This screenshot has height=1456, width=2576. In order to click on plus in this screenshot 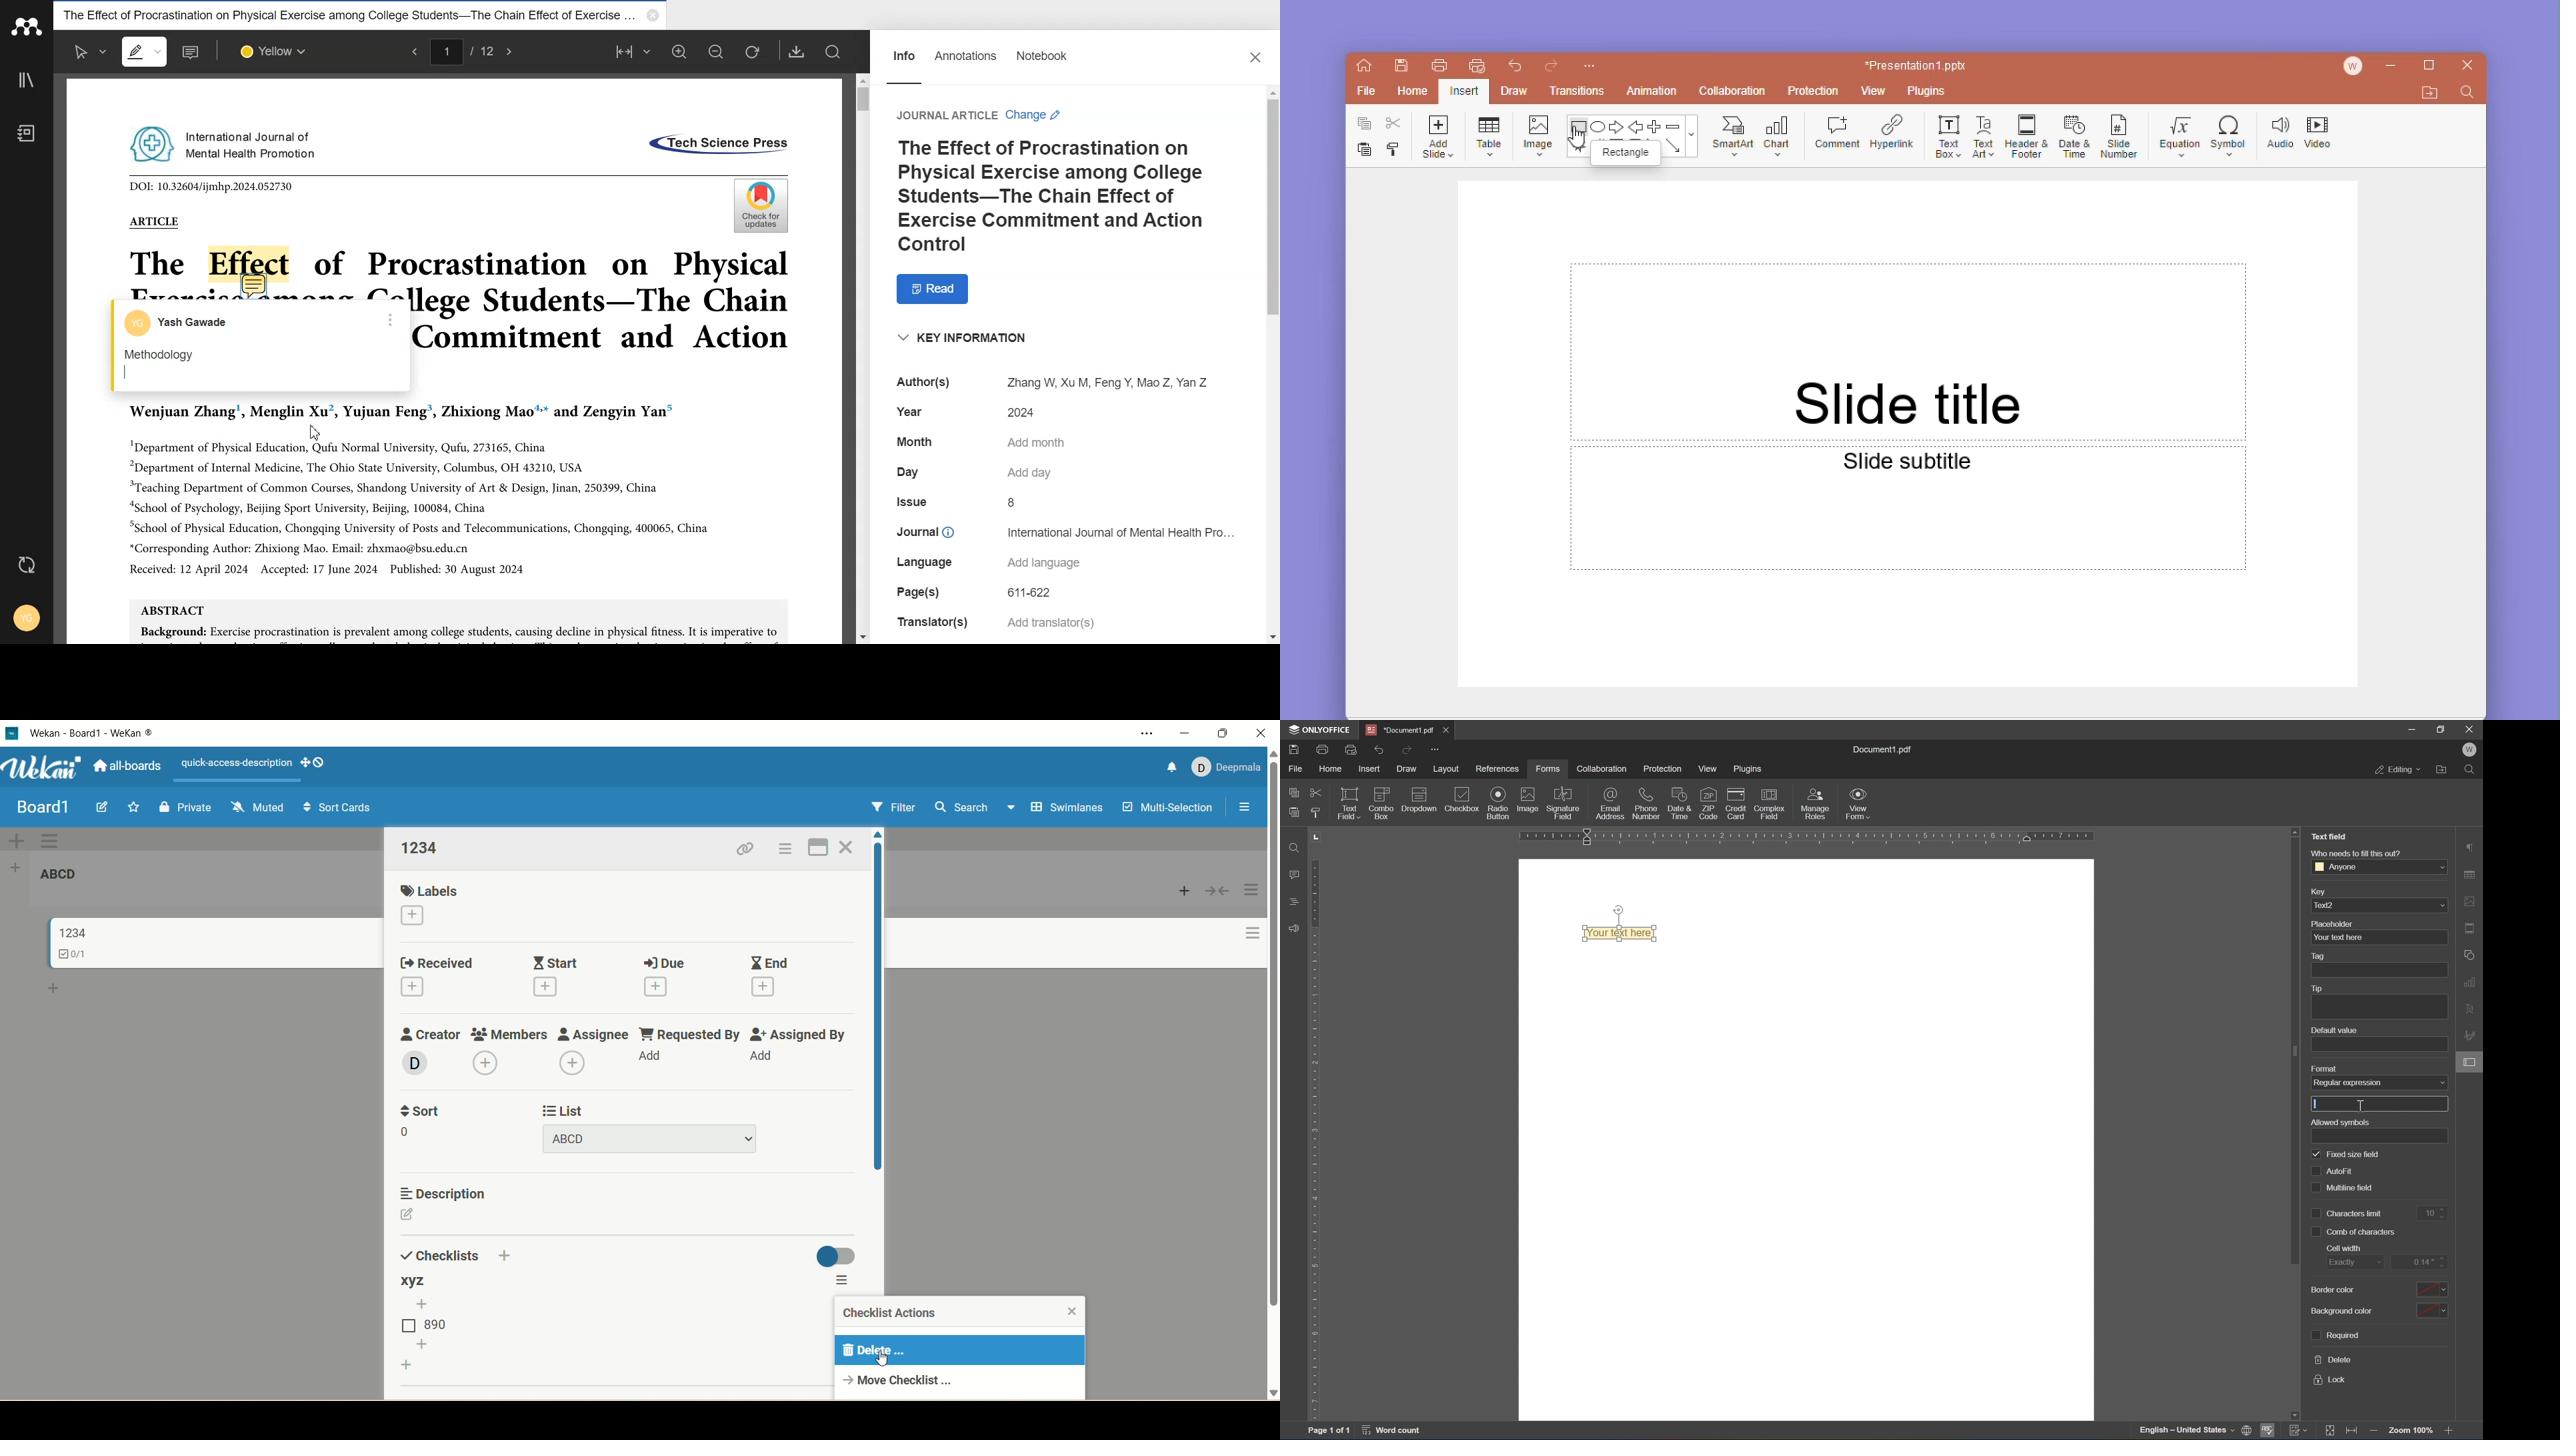, I will do `click(1653, 126)`.